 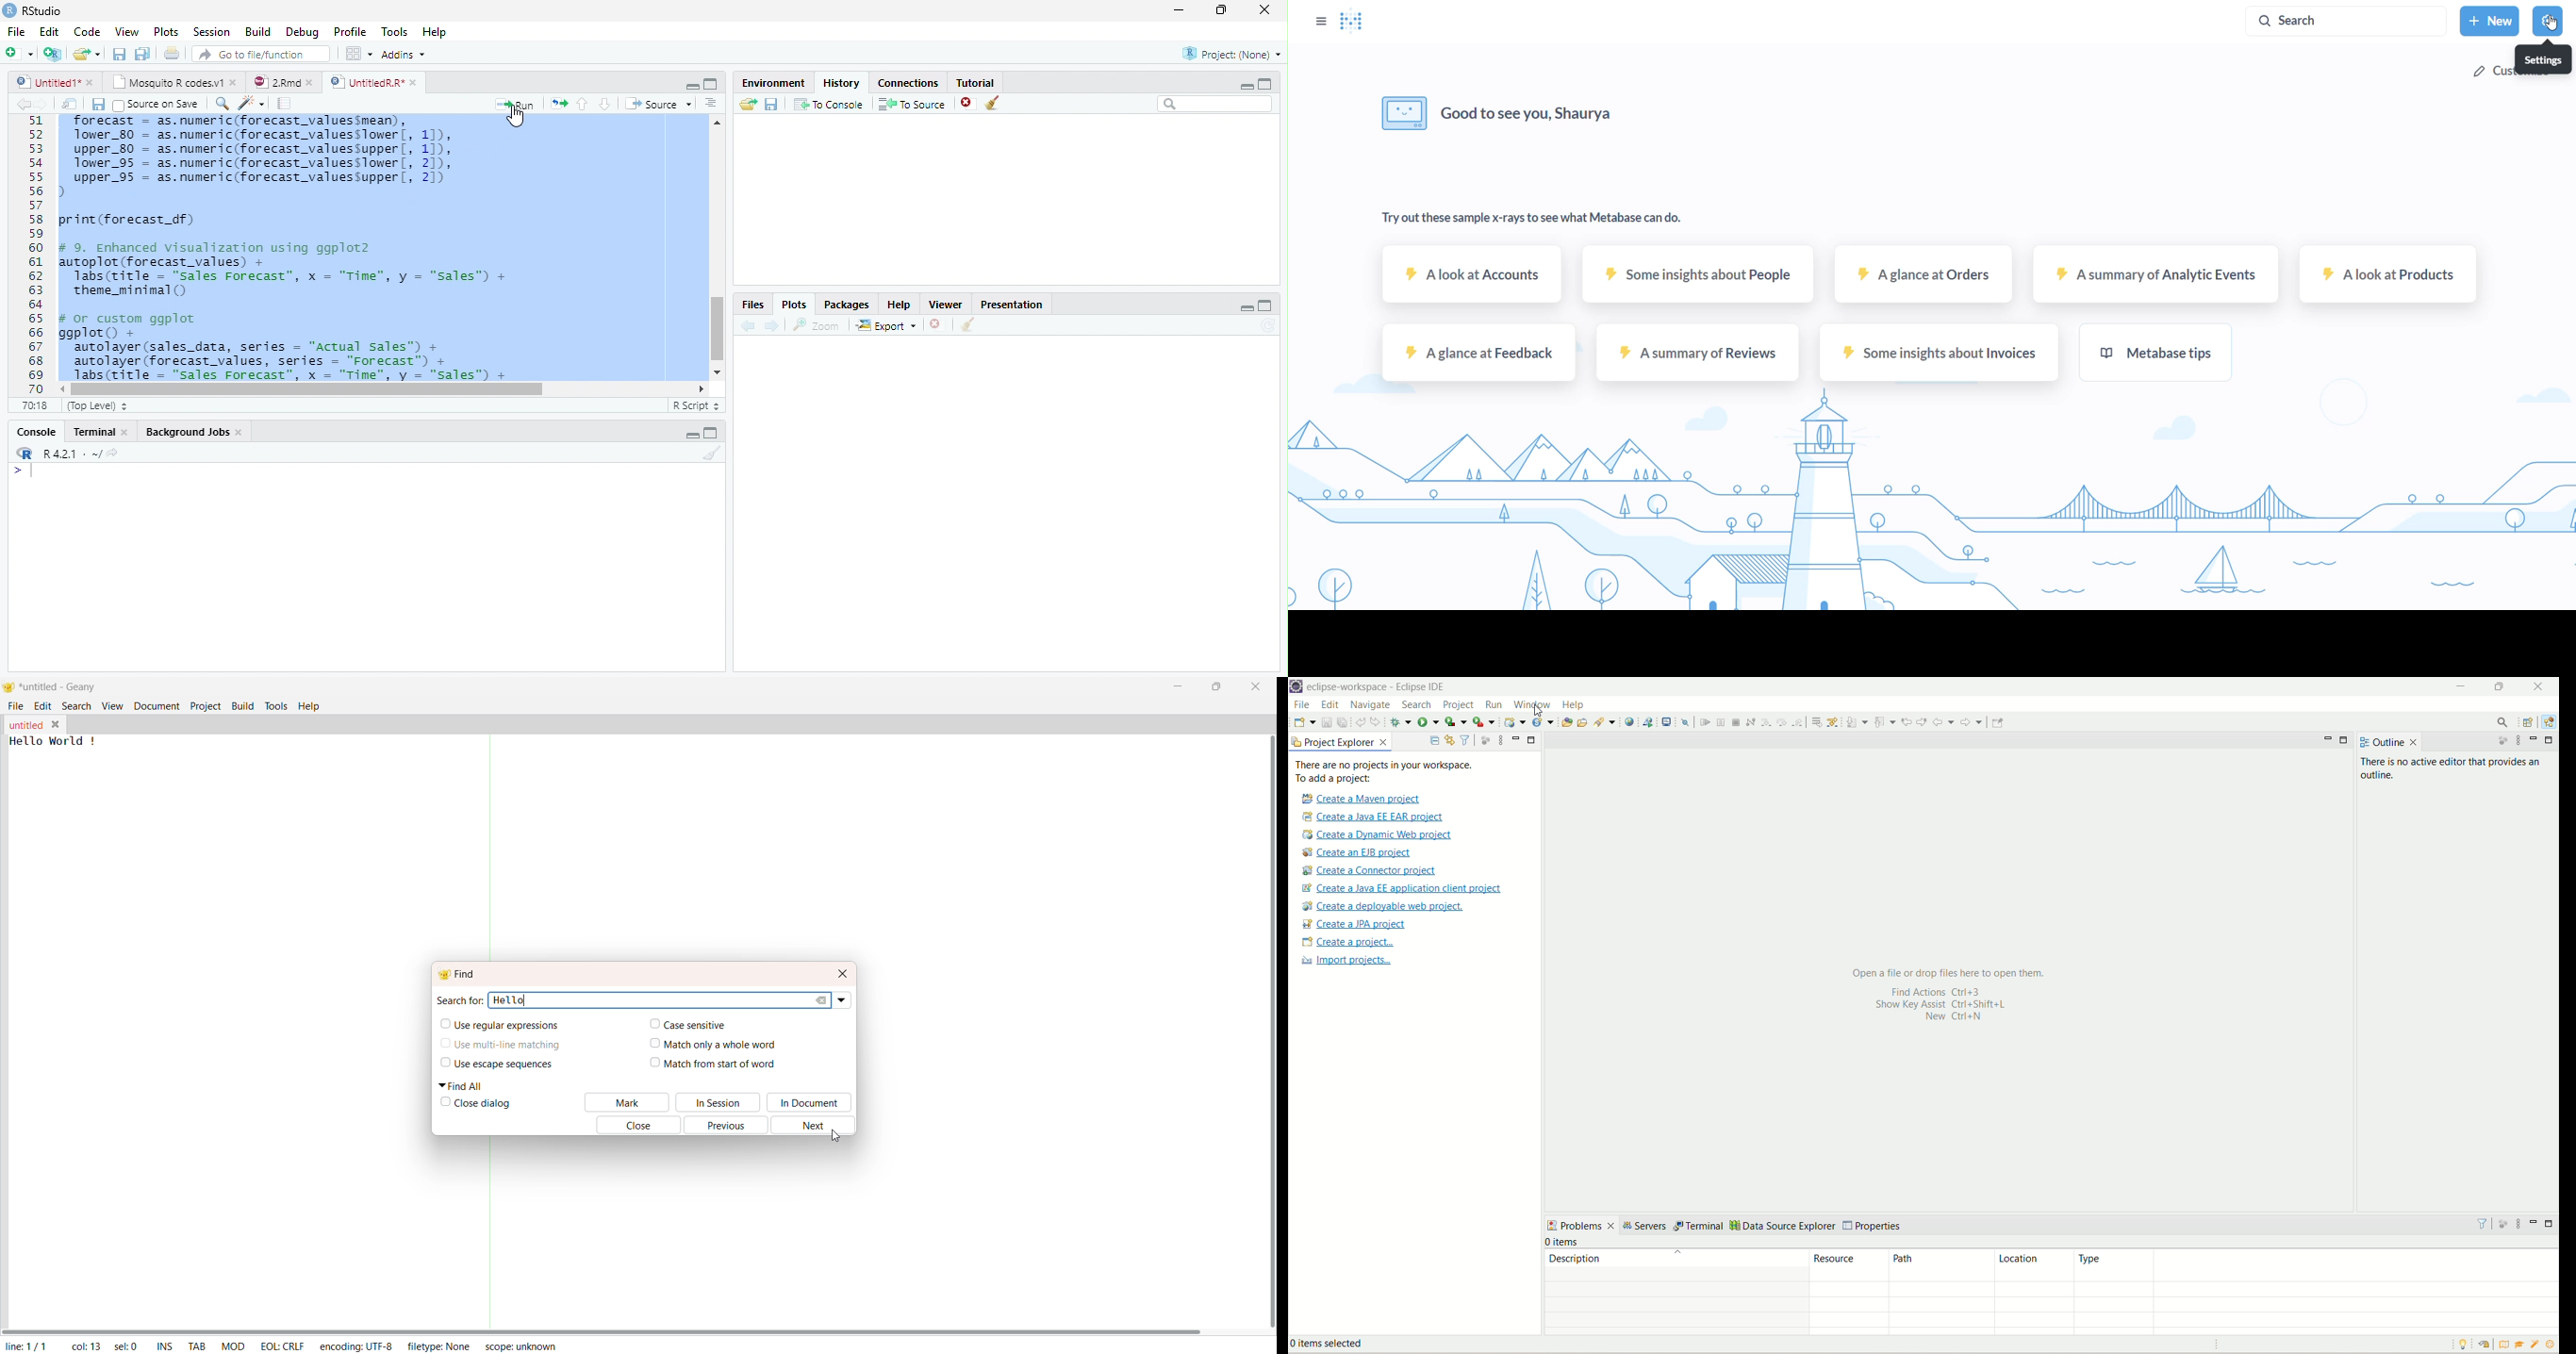 I want to click on create a Maven project, so click(x=1358, y=798).